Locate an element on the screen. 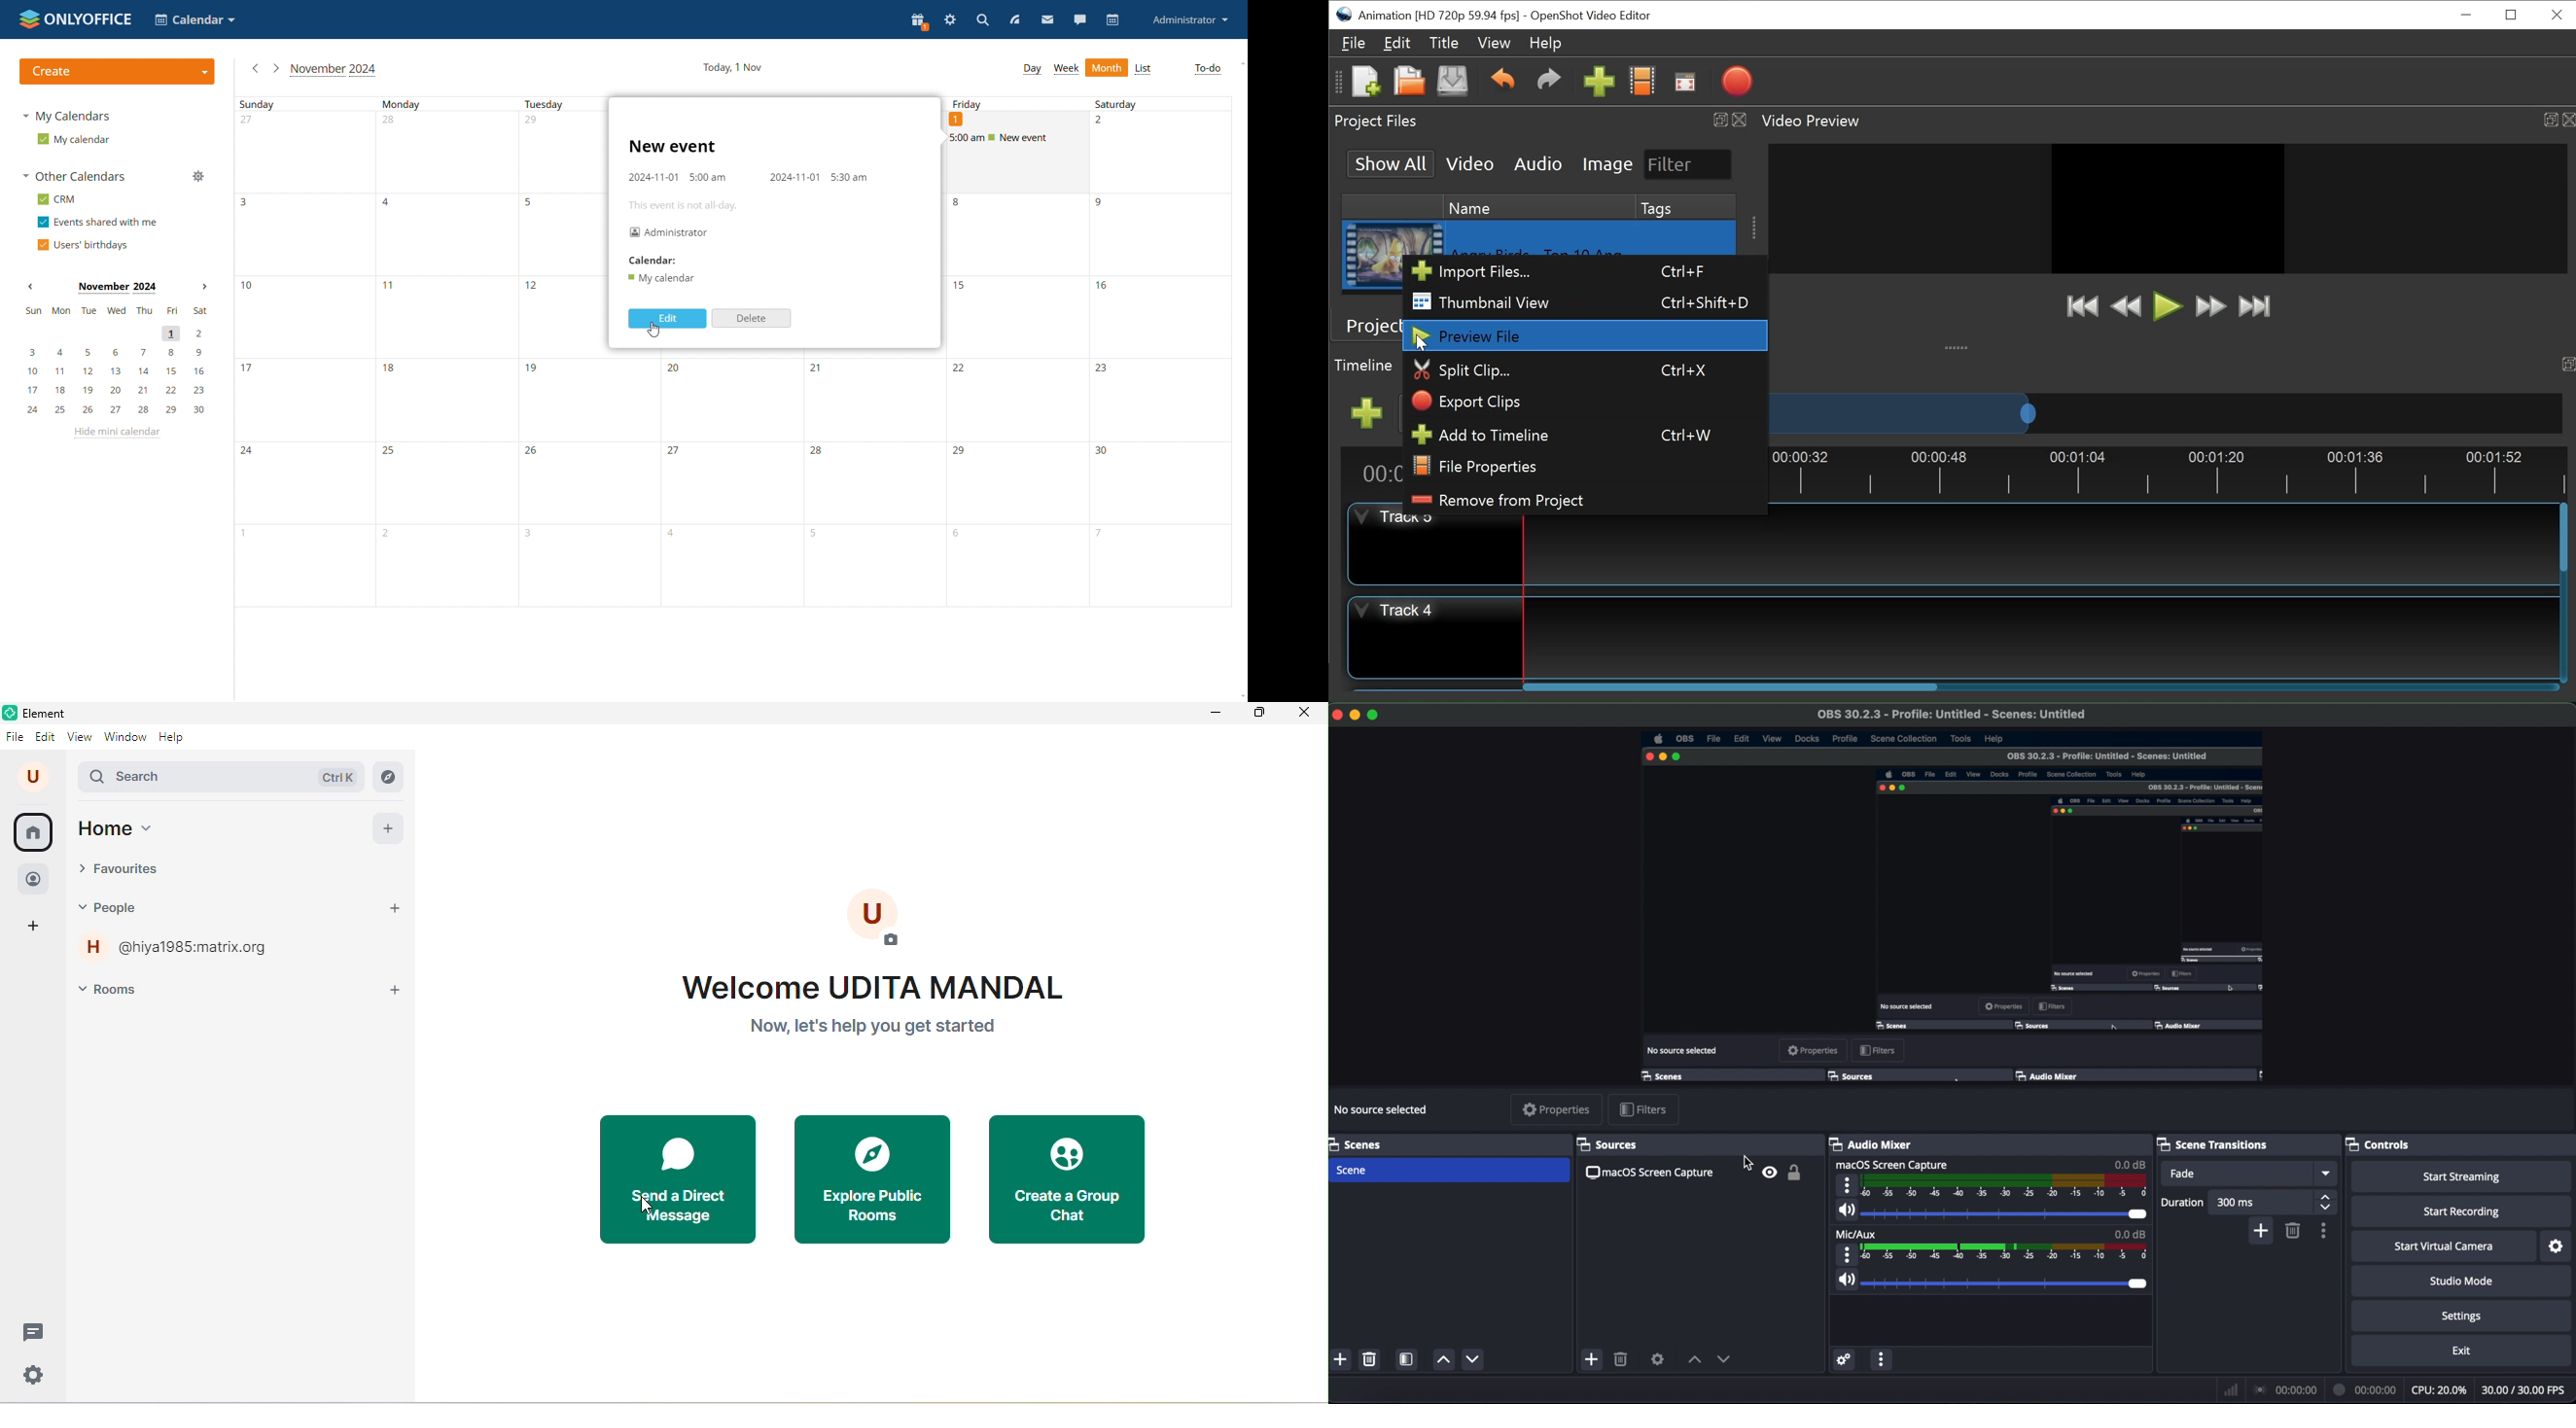  event end time is located at coordinates (849, 177).